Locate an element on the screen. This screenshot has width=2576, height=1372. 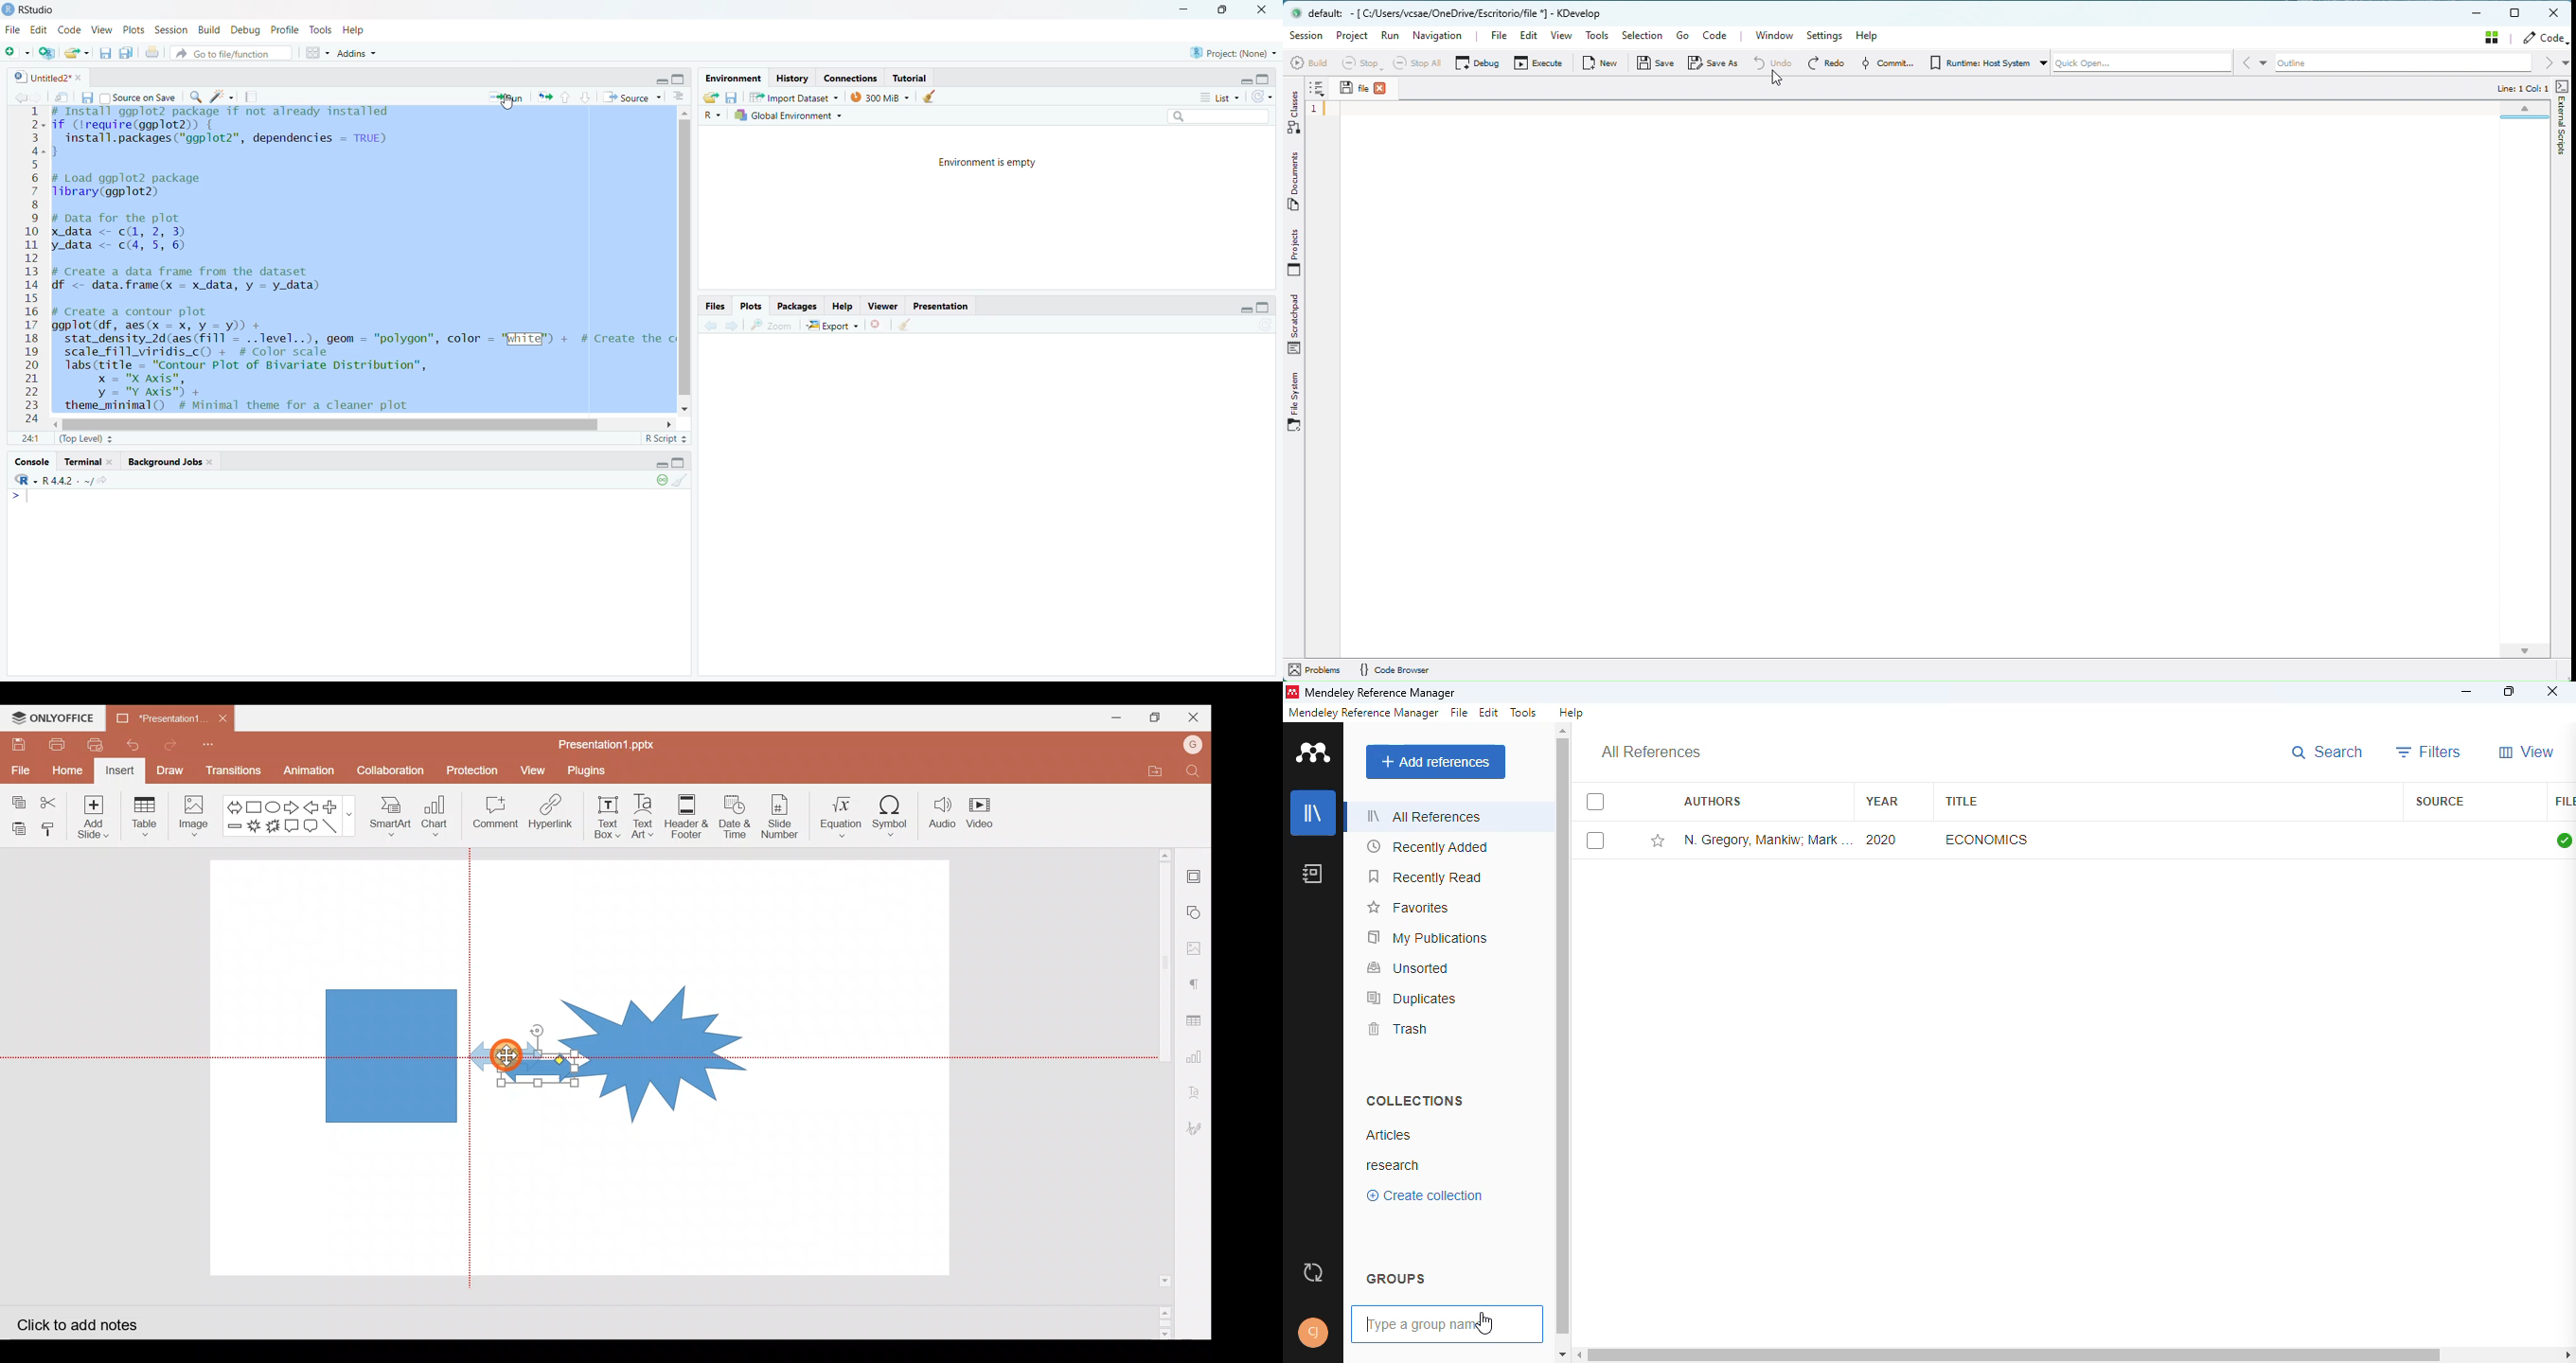
trash is located at coordinates (1400, 1029).